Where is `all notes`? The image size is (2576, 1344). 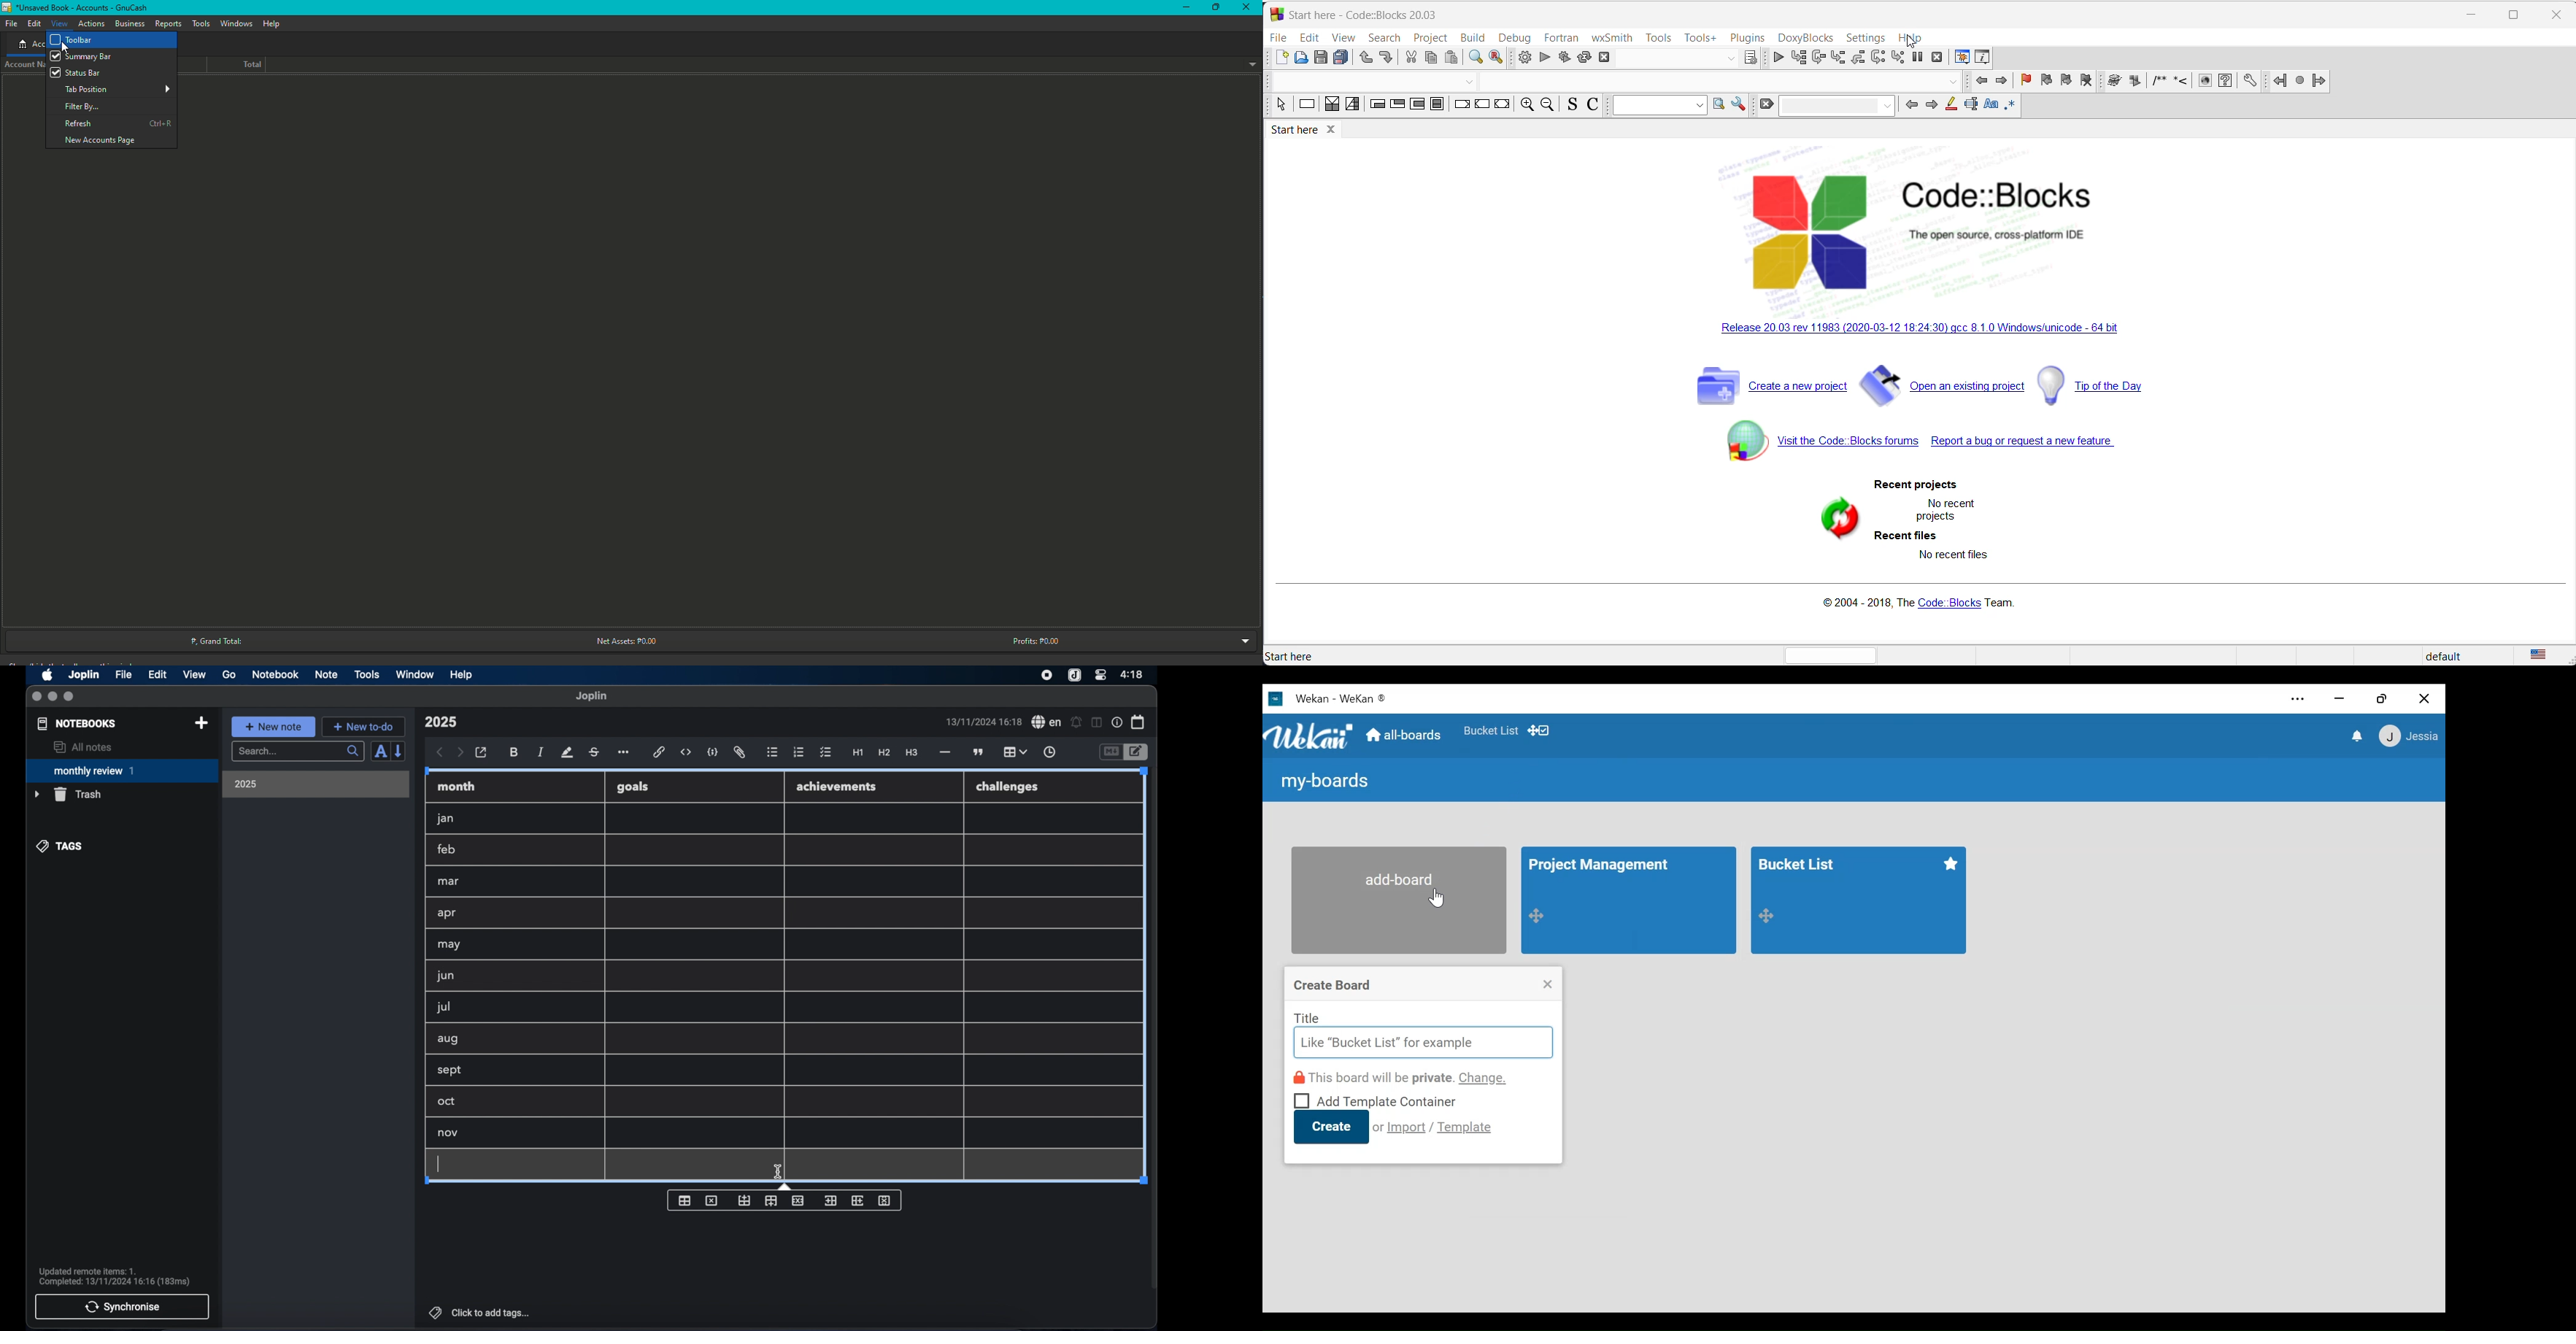
all notes is located at coordinates (83, 747).